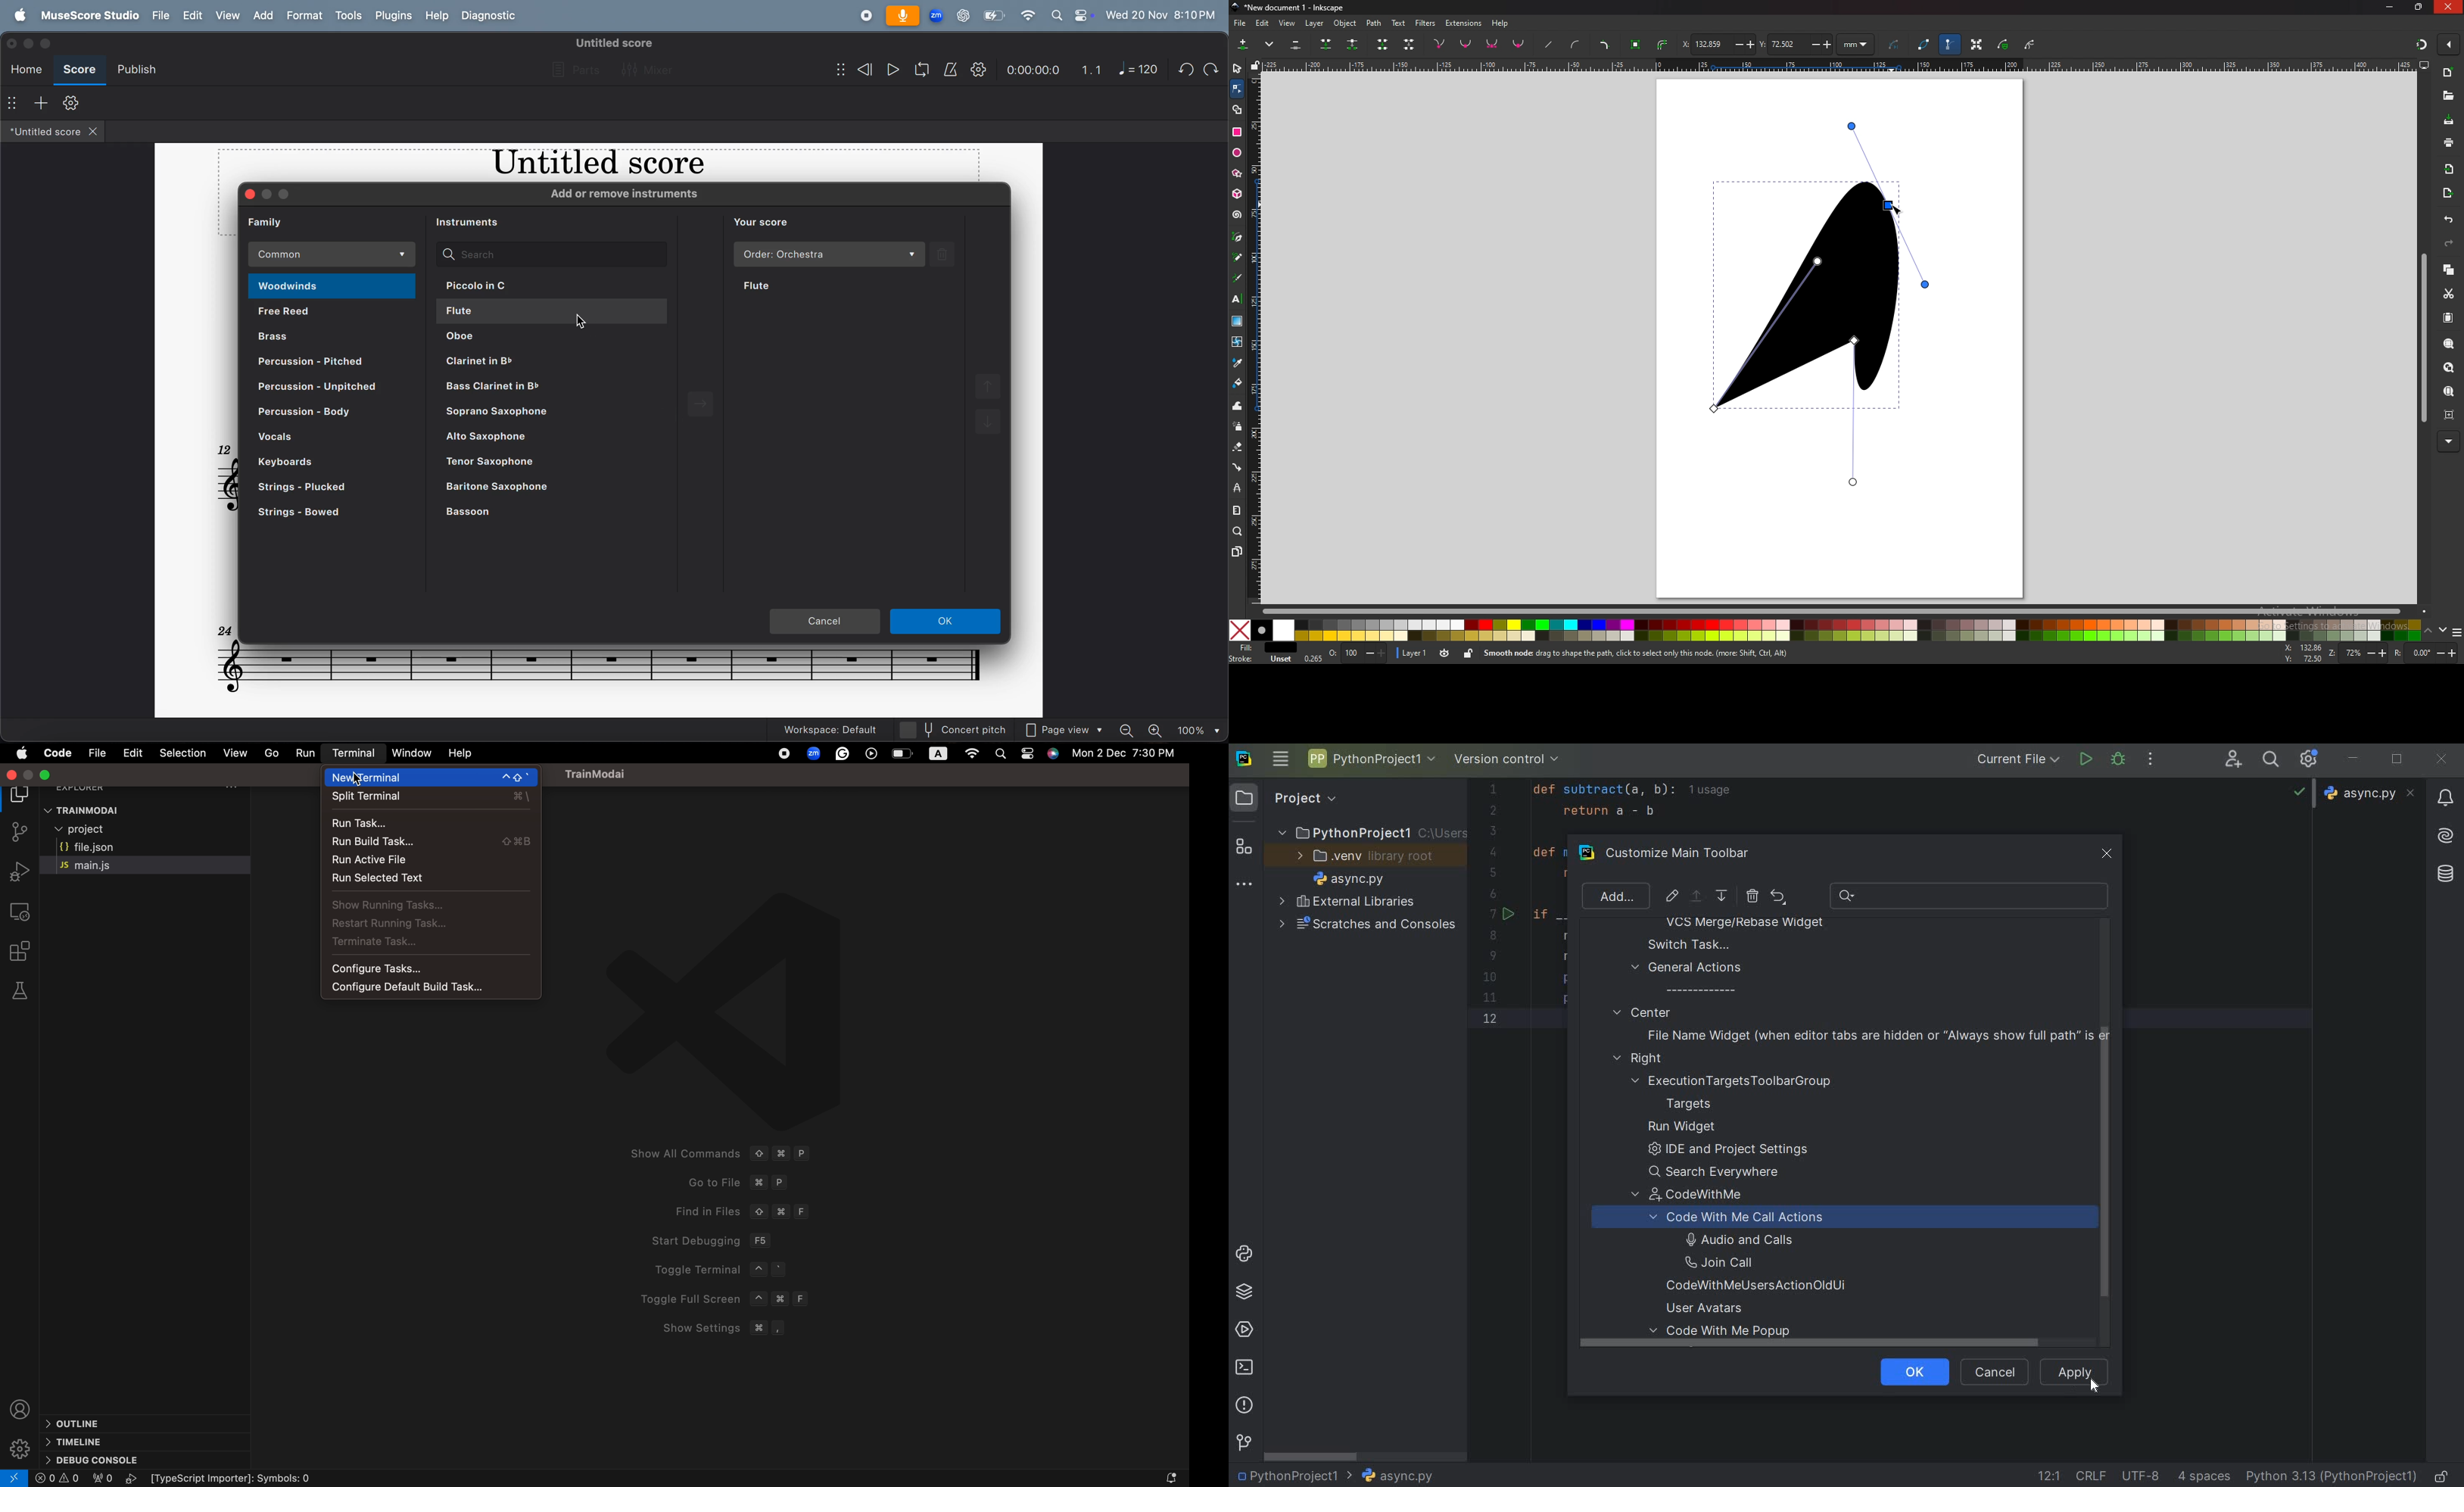  I want to click on layer, so click(1314, 24).